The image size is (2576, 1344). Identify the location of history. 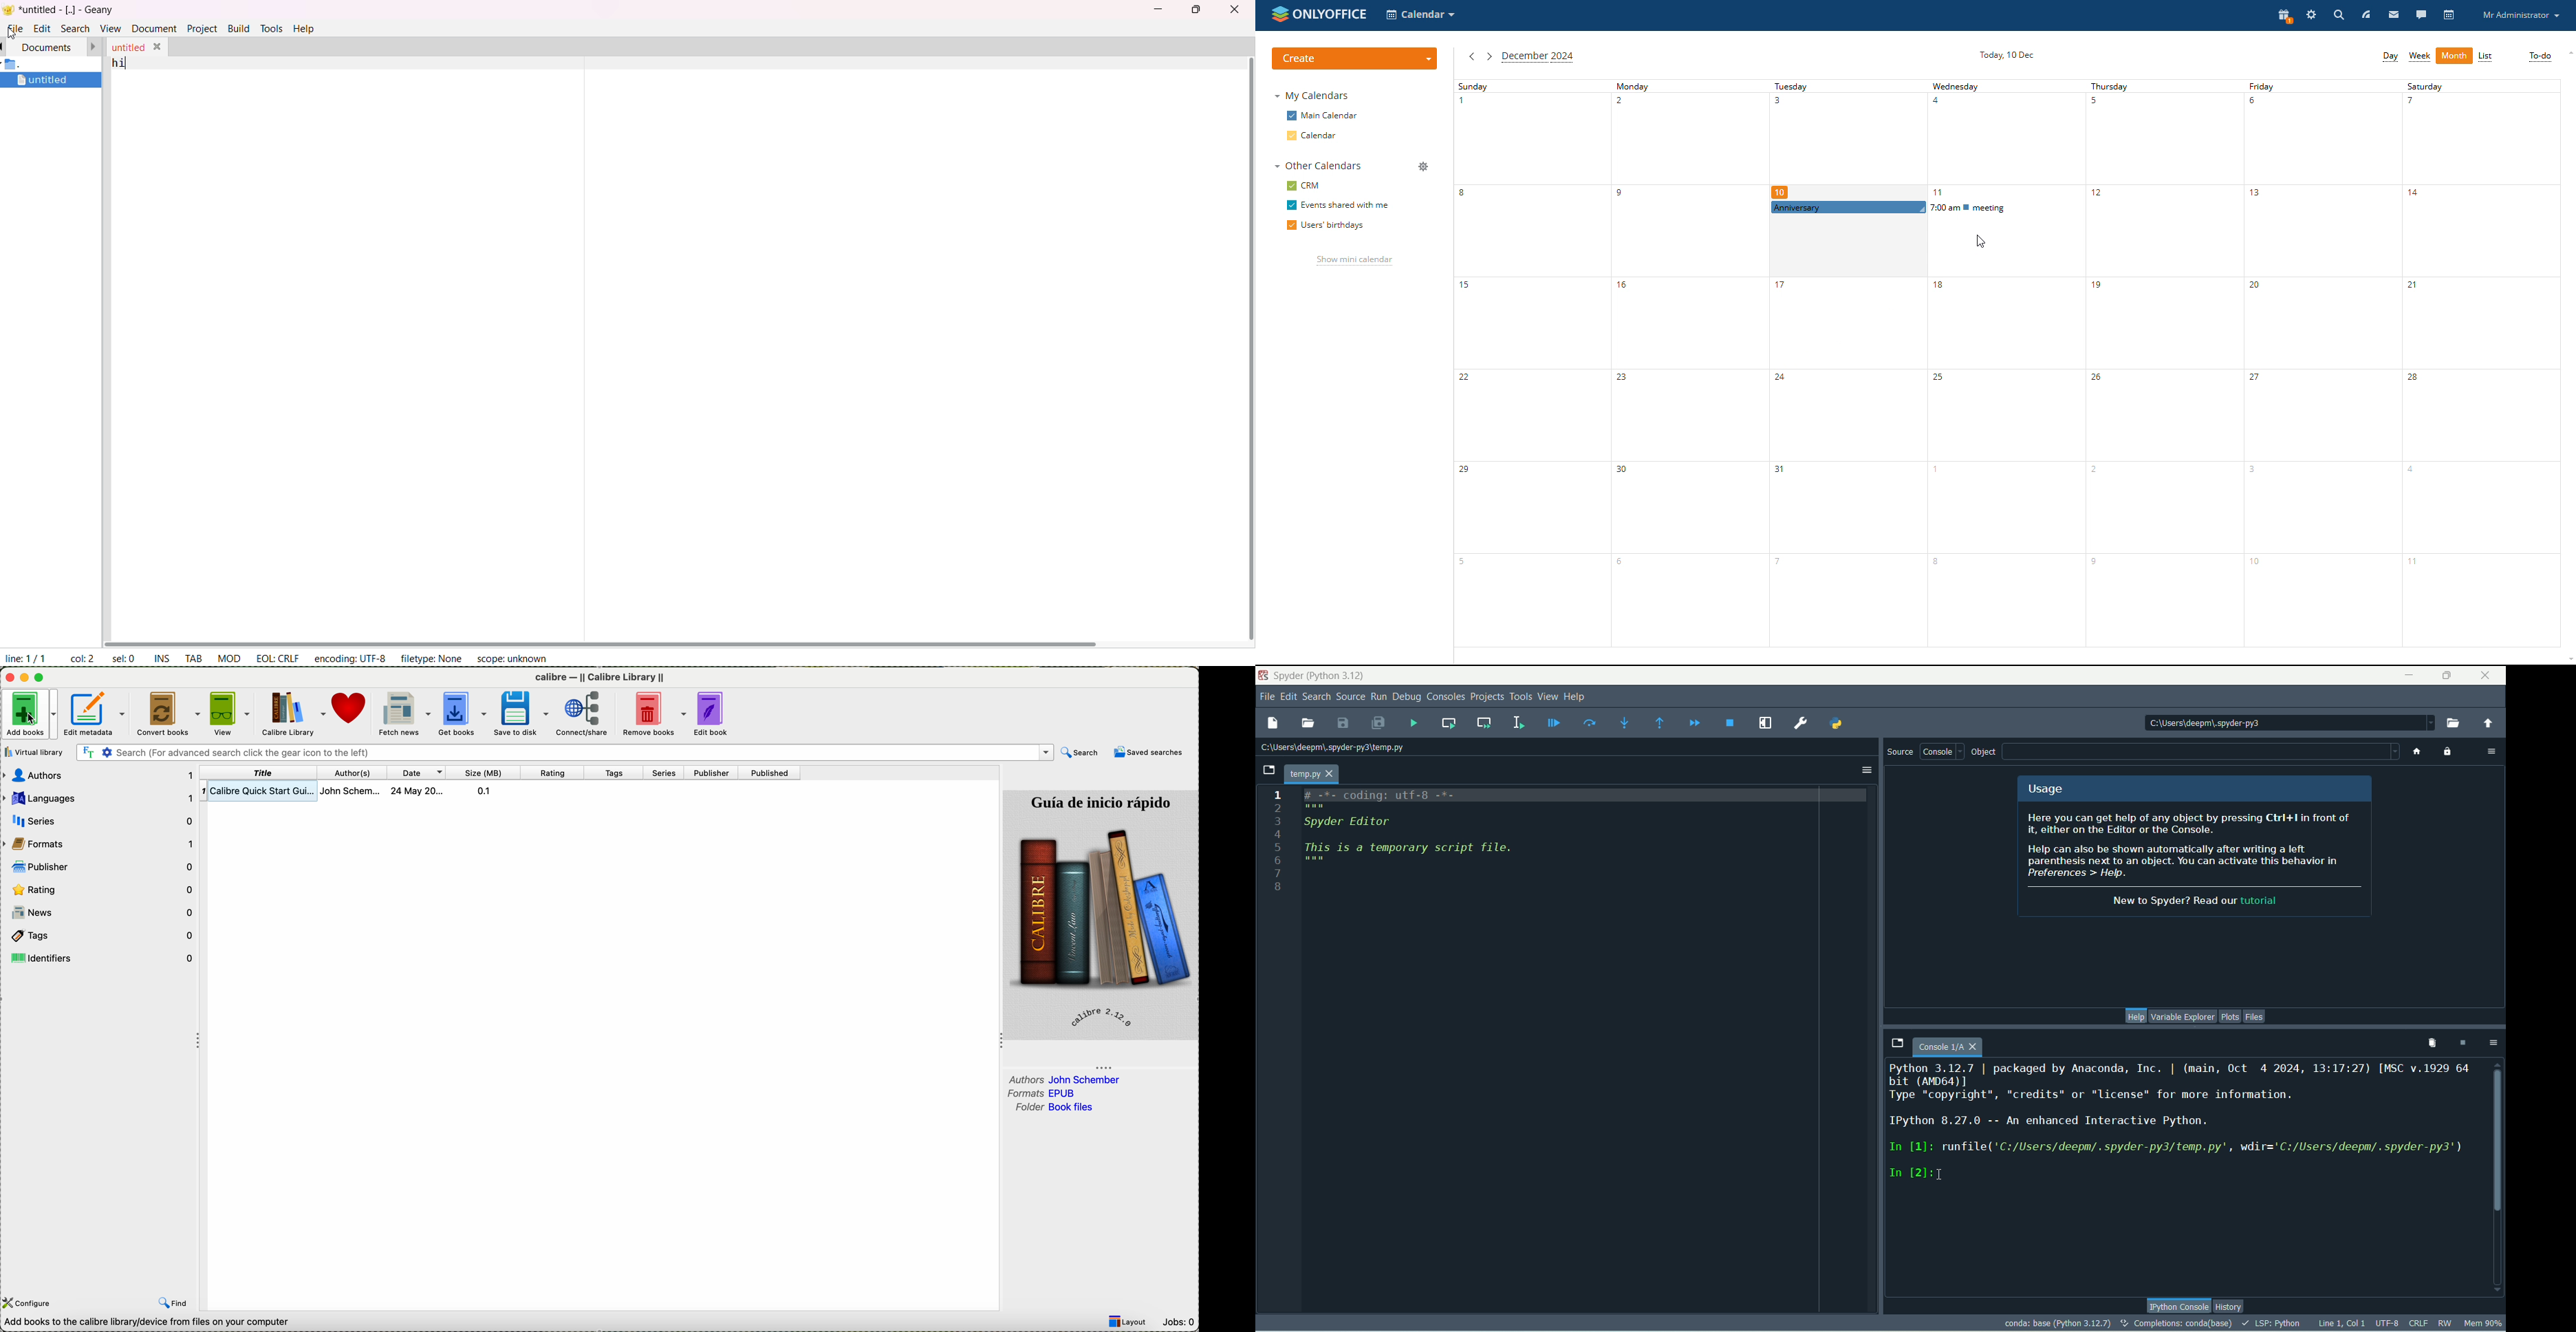
(2229, 1305).